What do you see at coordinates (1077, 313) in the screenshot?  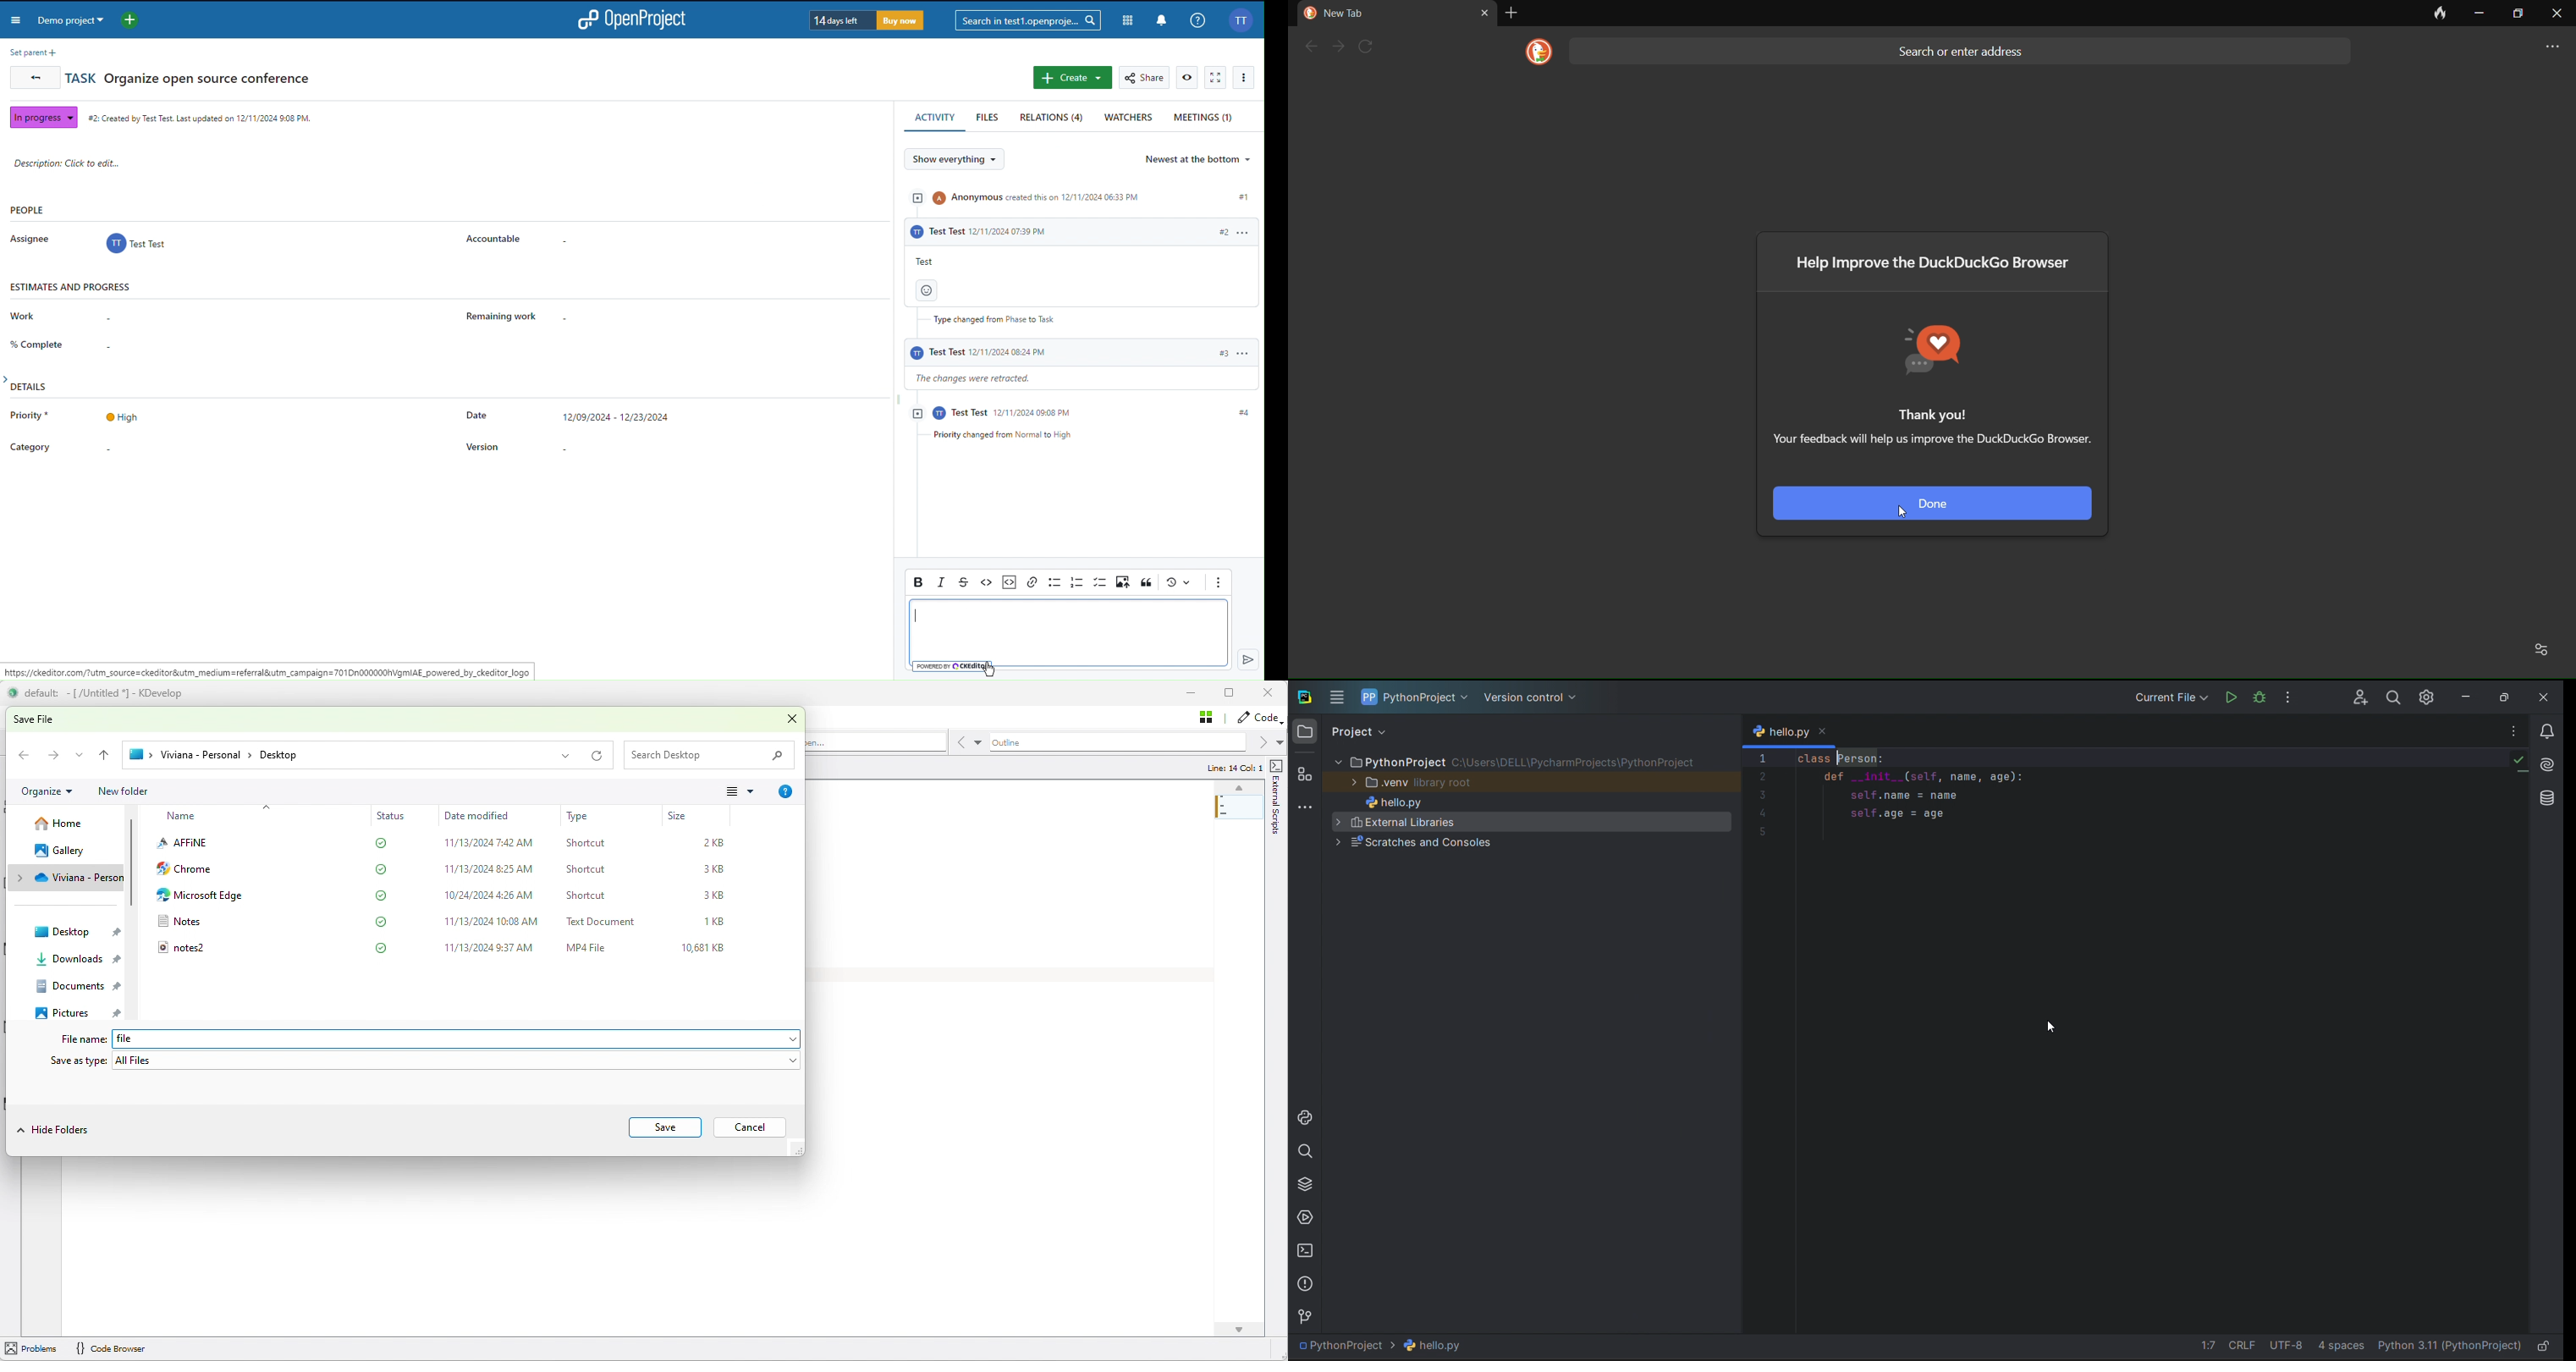 I see `Activity ` at bounding box center [1077, 313].